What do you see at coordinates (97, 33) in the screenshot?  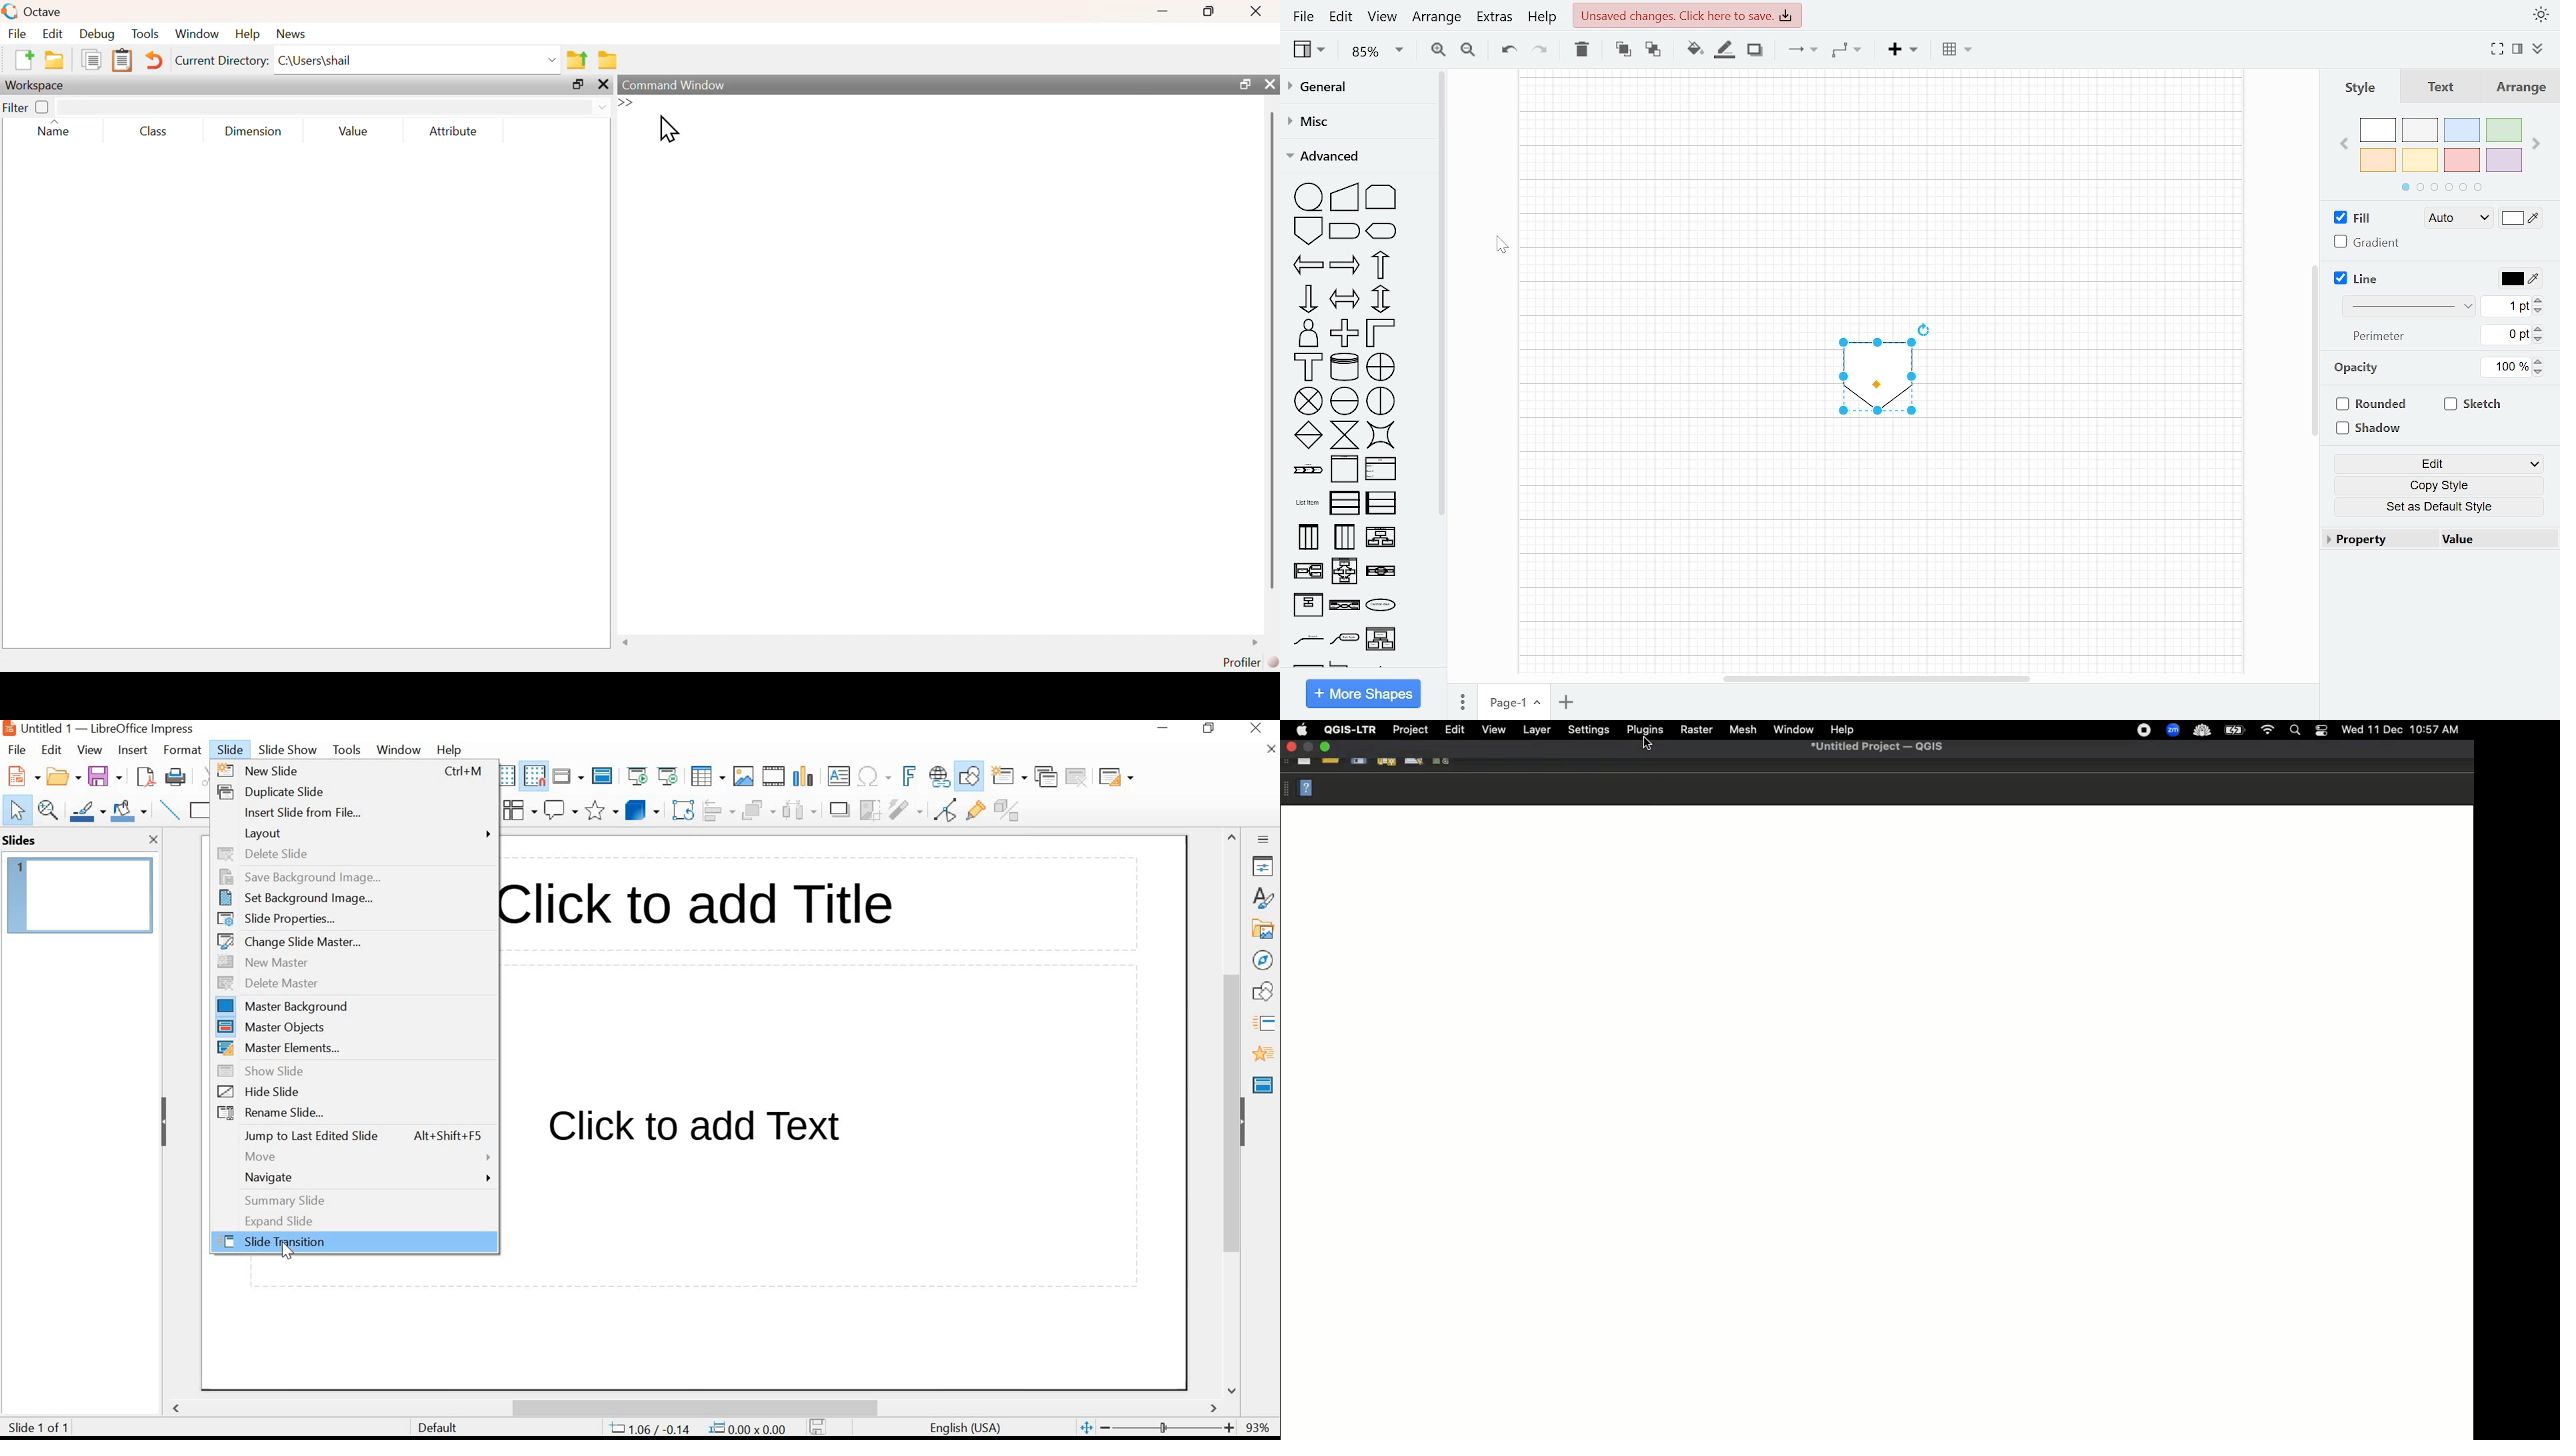 I see `Debug` at bounding box center [97, 33].